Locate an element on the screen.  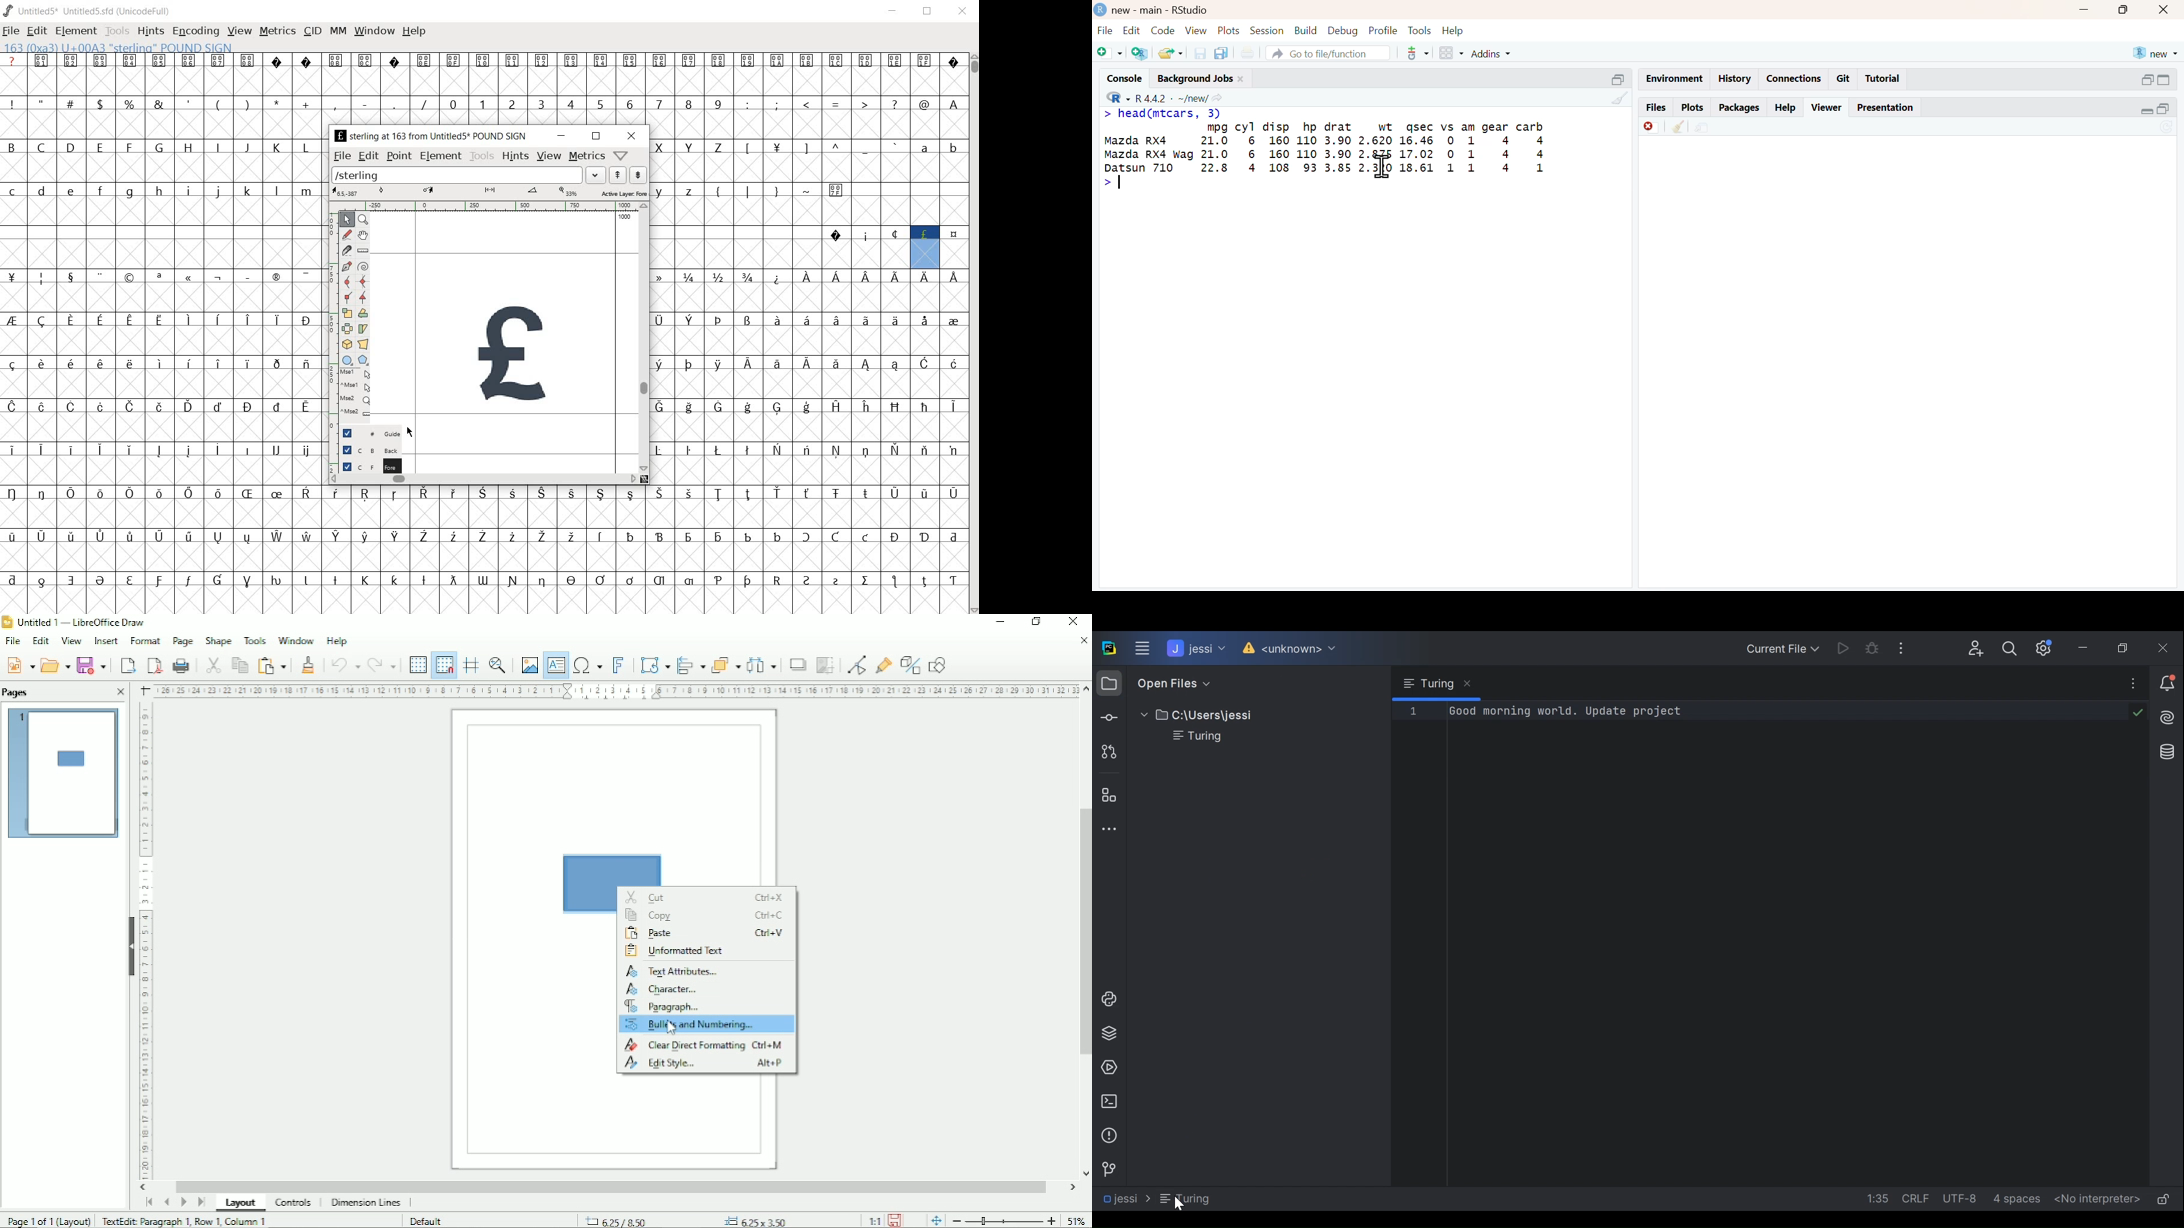
Connections is located at coordinates (1792, 77).